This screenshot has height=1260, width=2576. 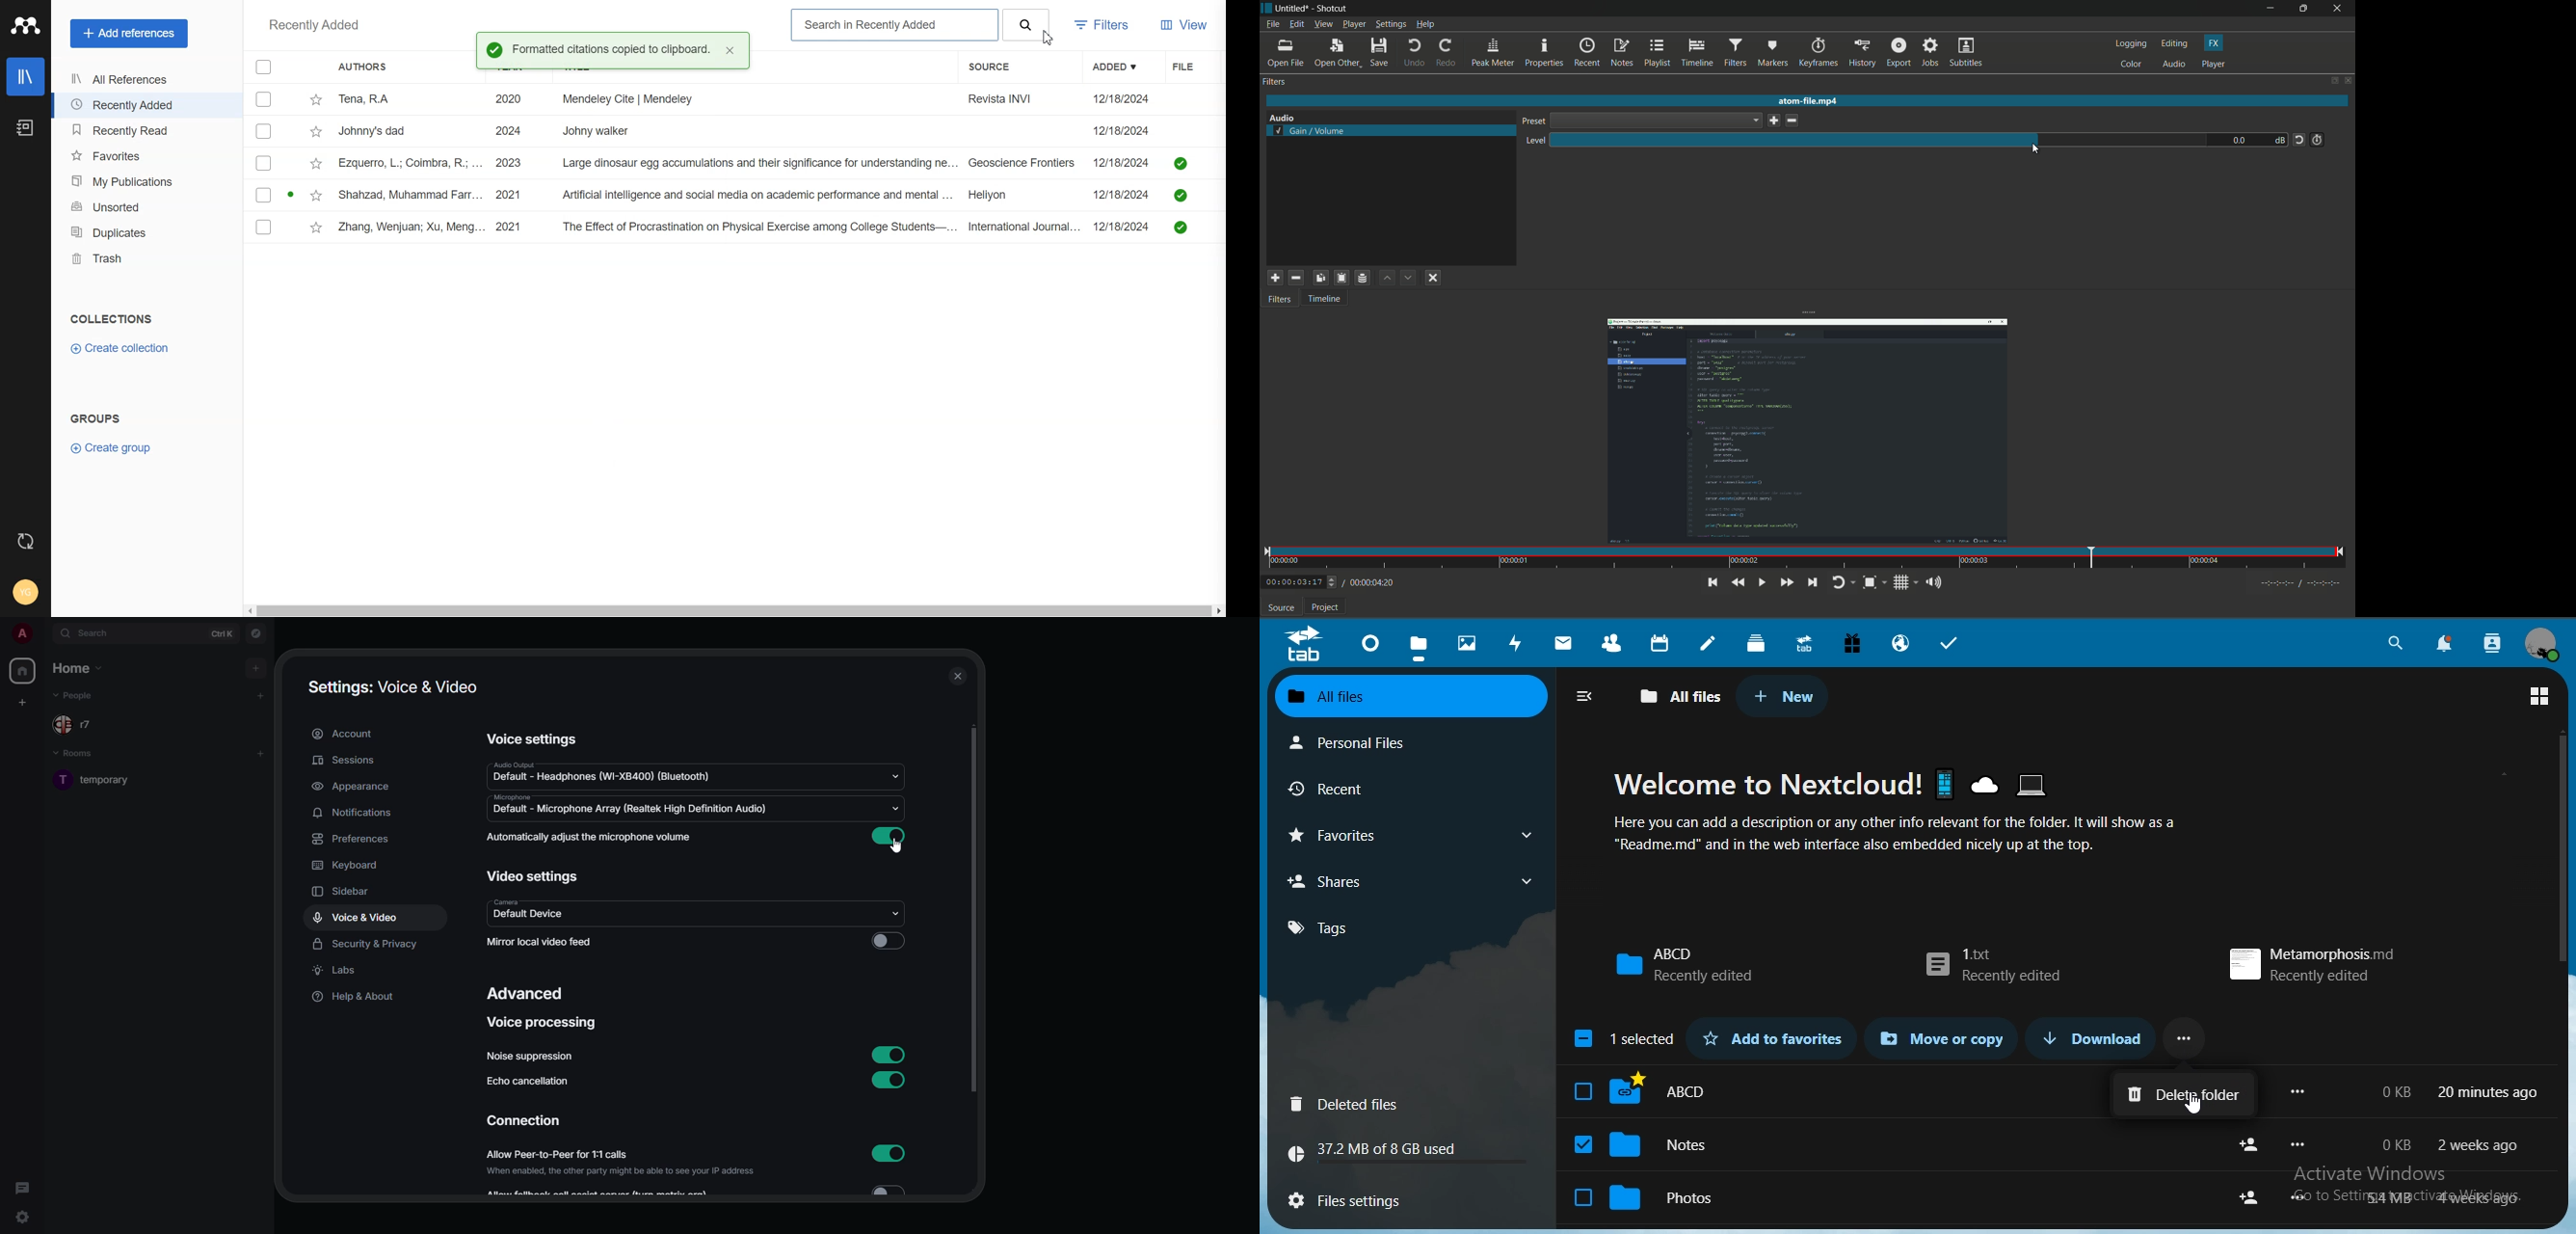 I want to click on shares, so click(x=1412, y=879).